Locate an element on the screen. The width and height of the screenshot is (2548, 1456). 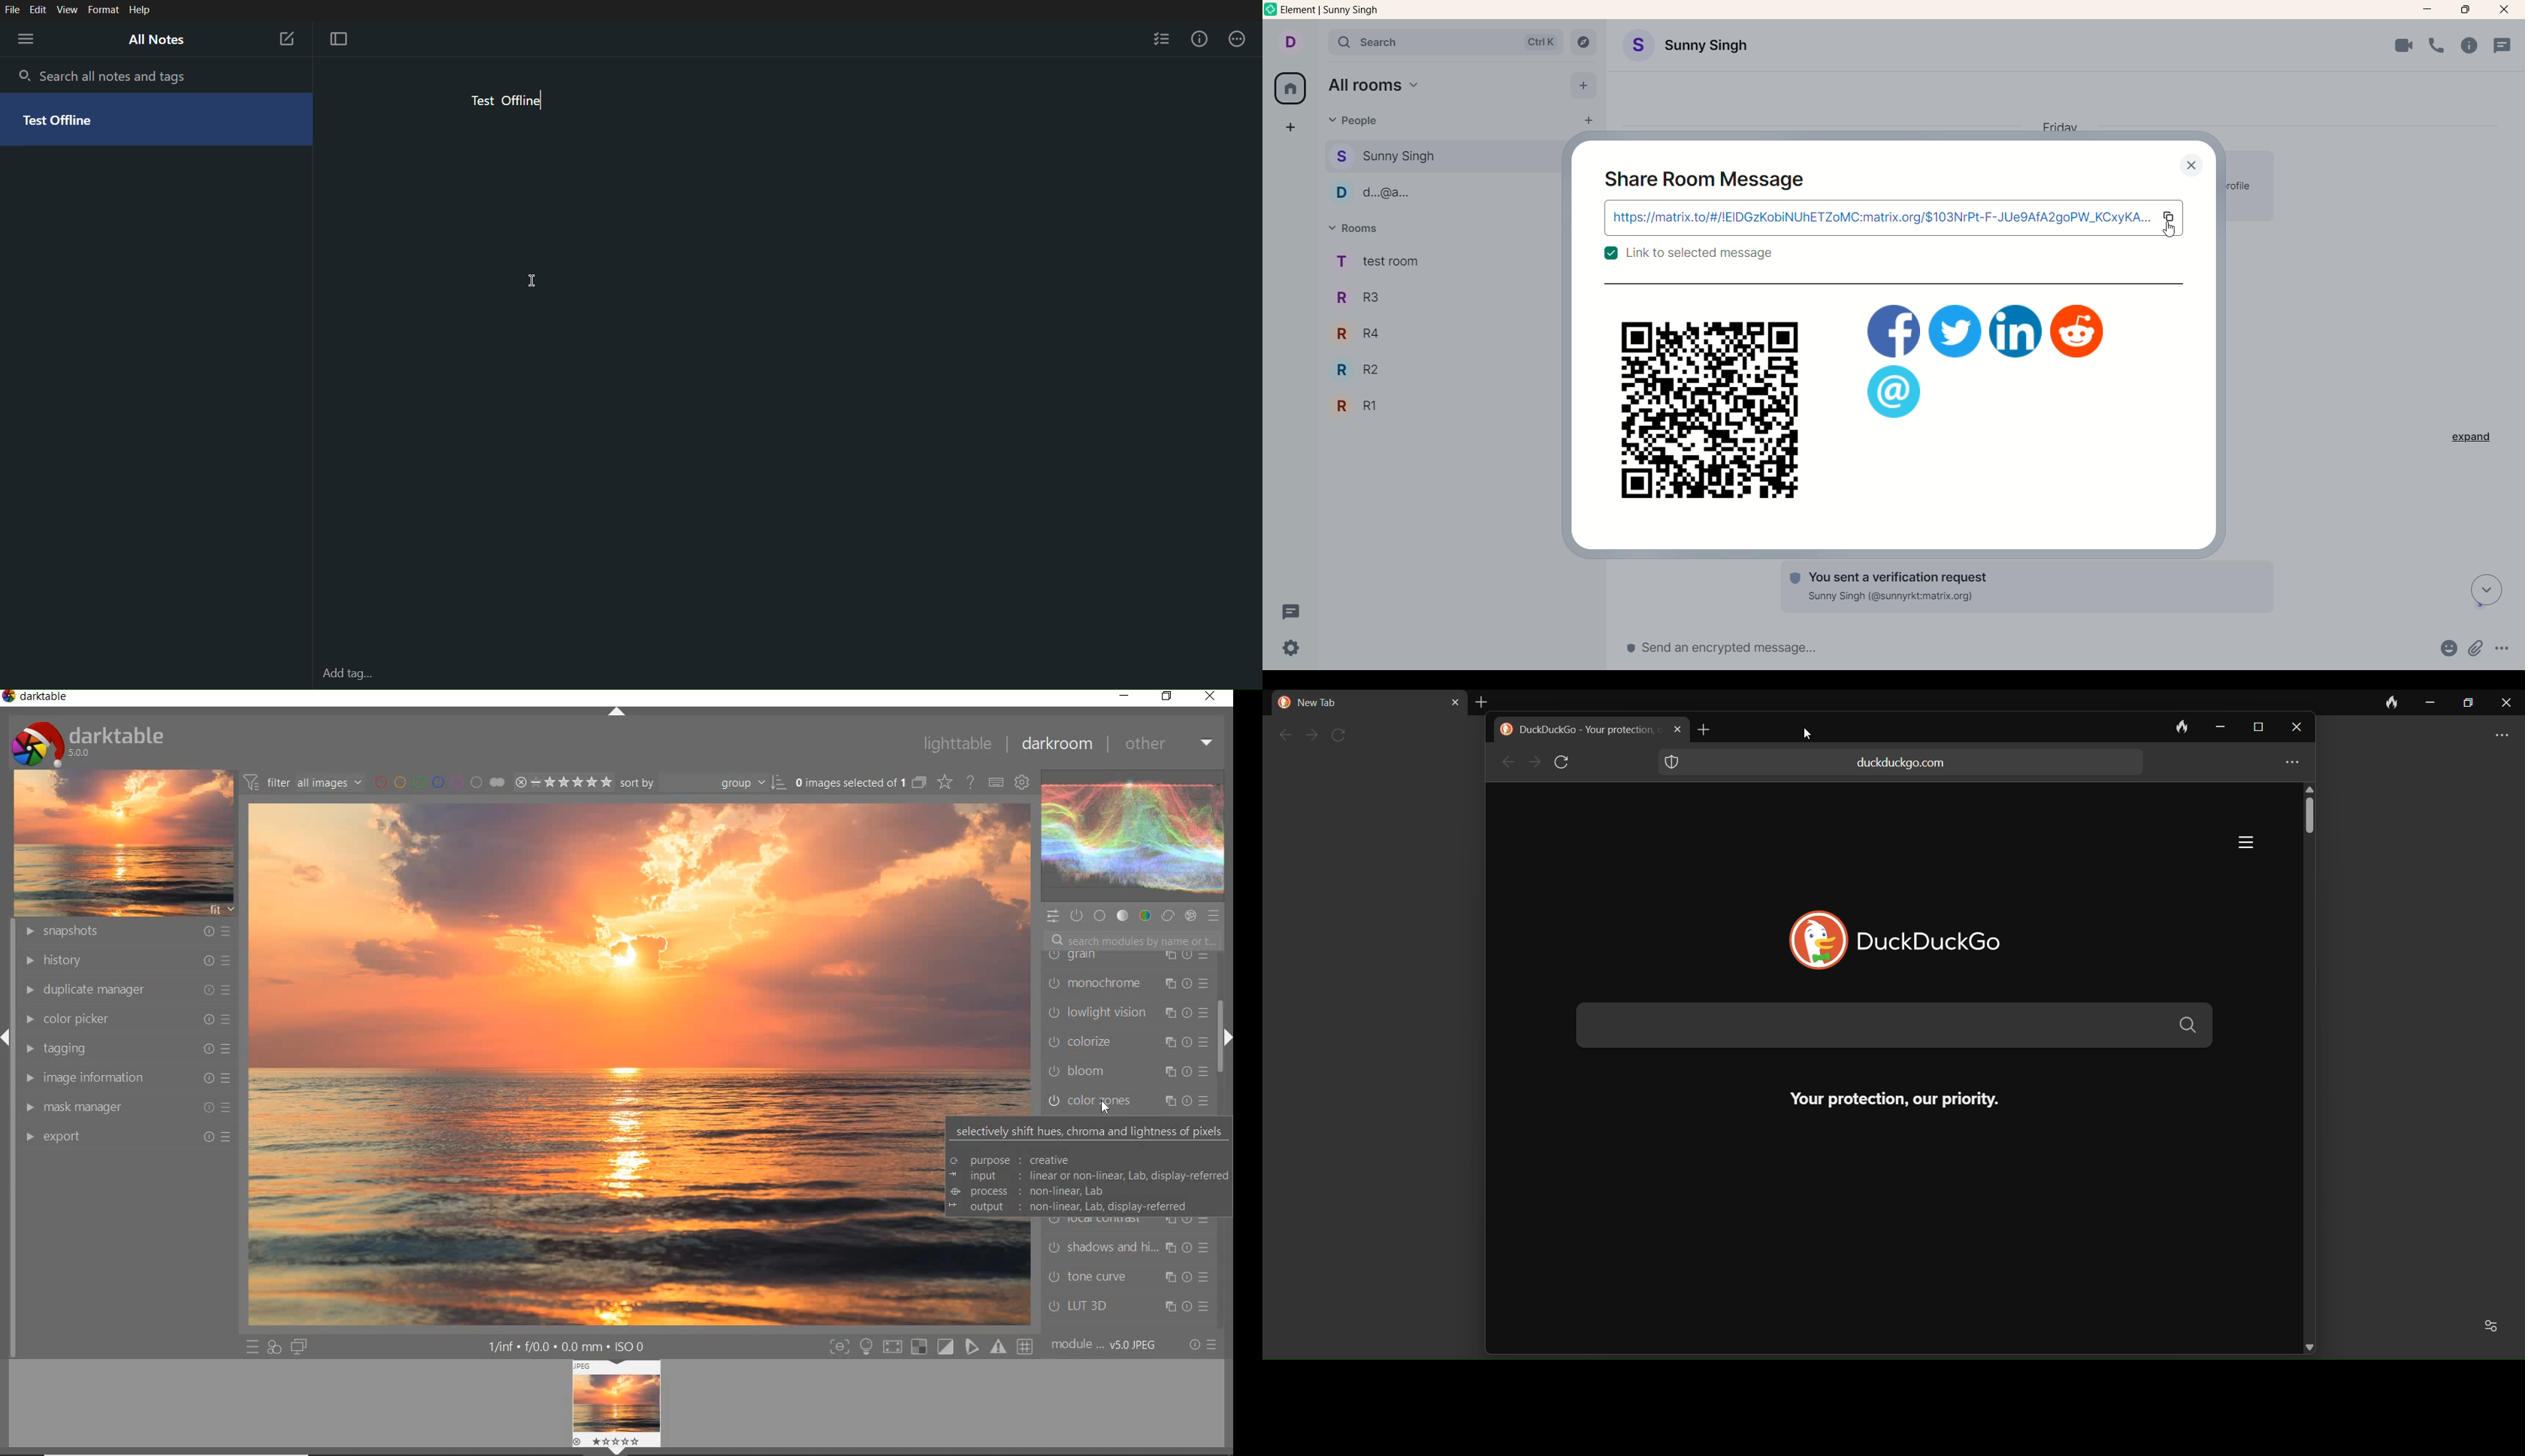
account is located at coordinates (1684, 47).